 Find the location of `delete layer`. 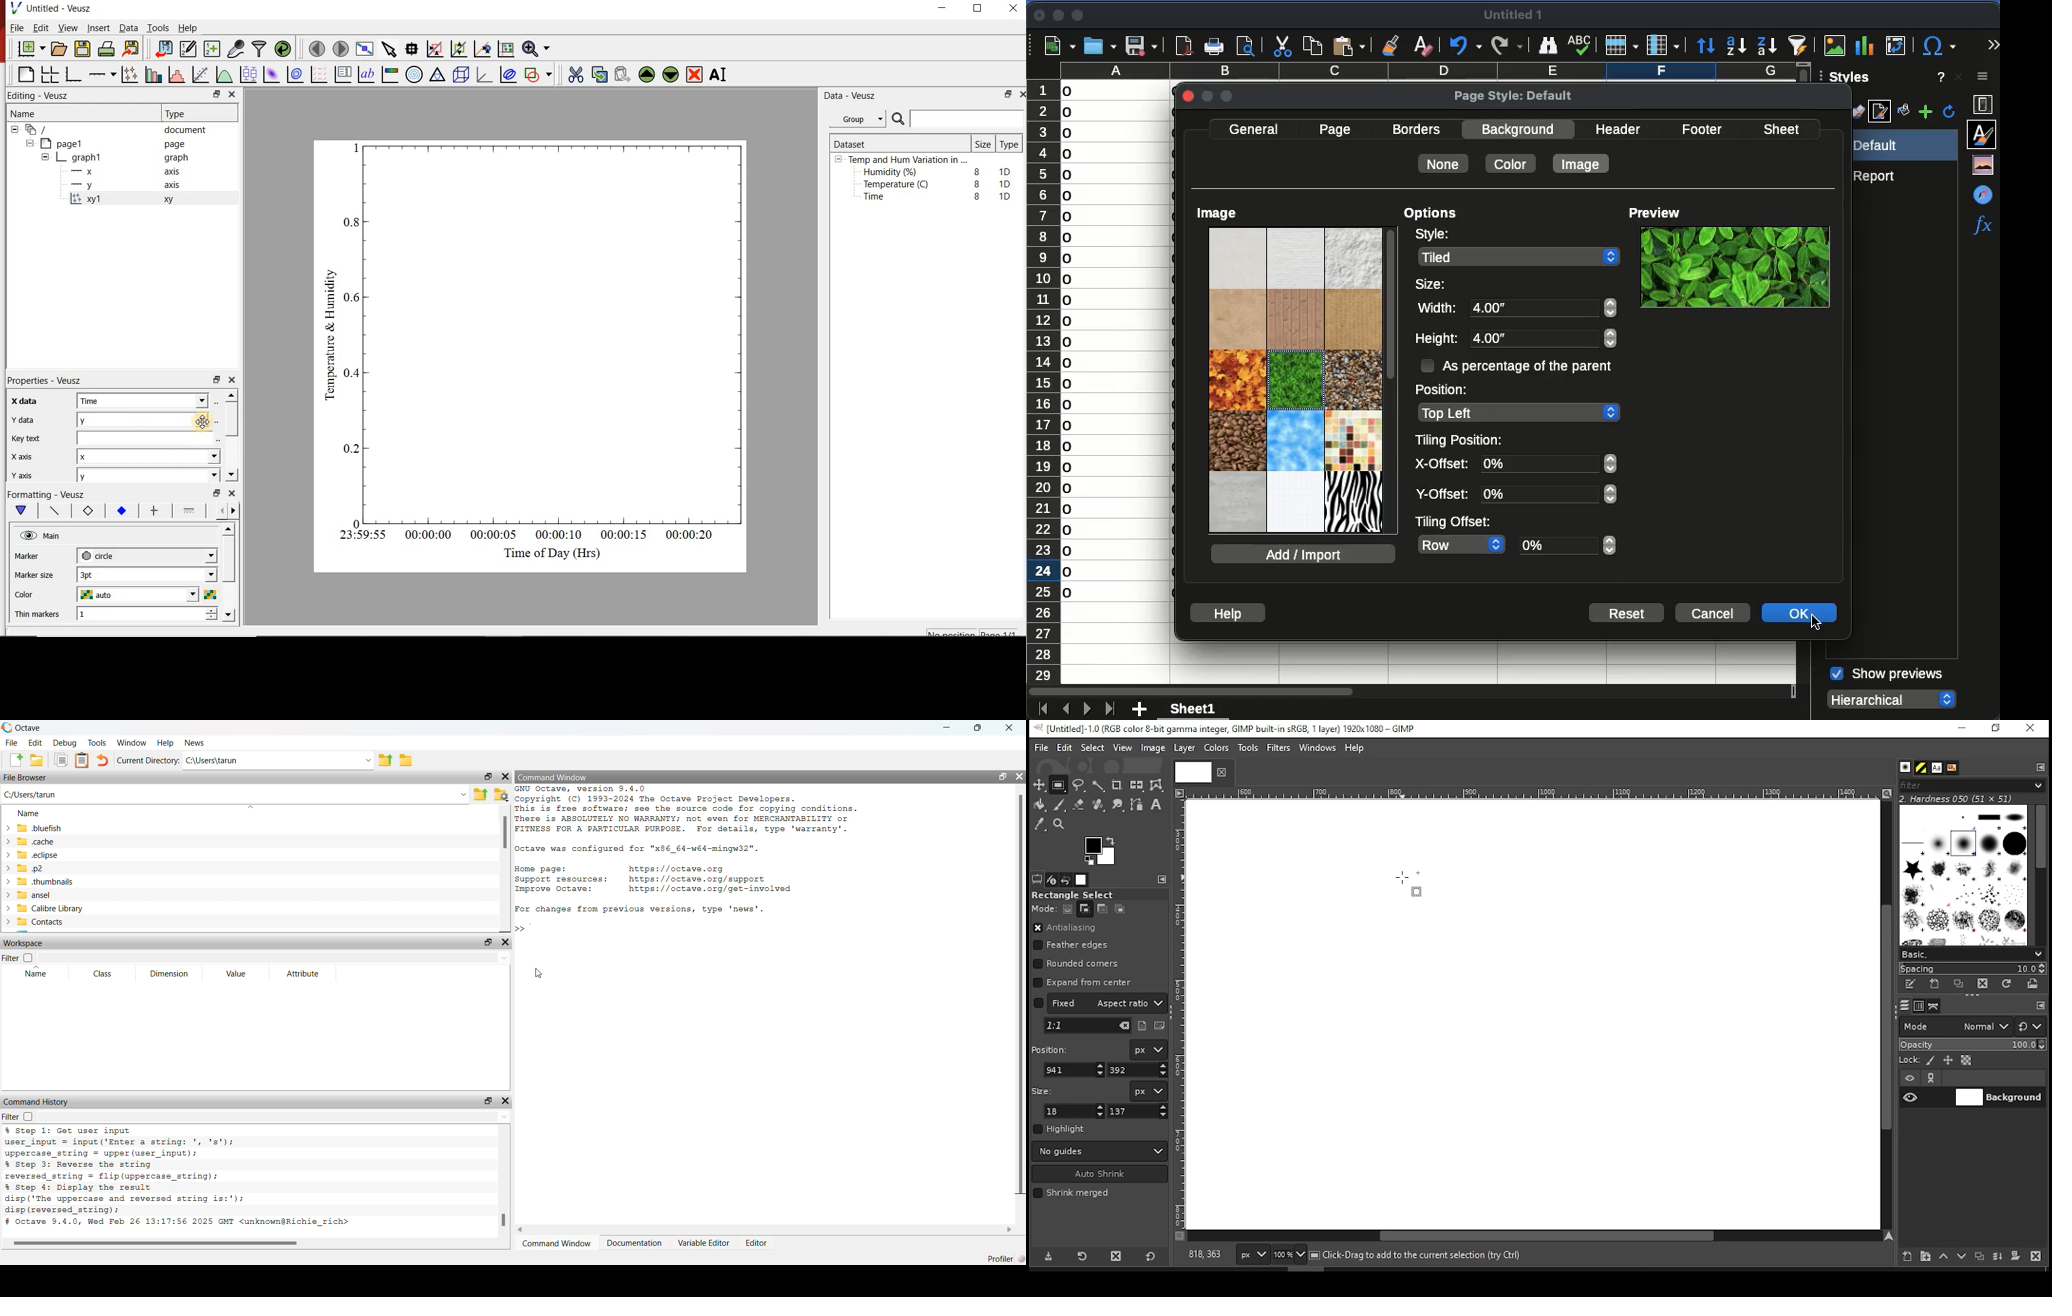

delete layer is located at coordinates (2035, 1256).